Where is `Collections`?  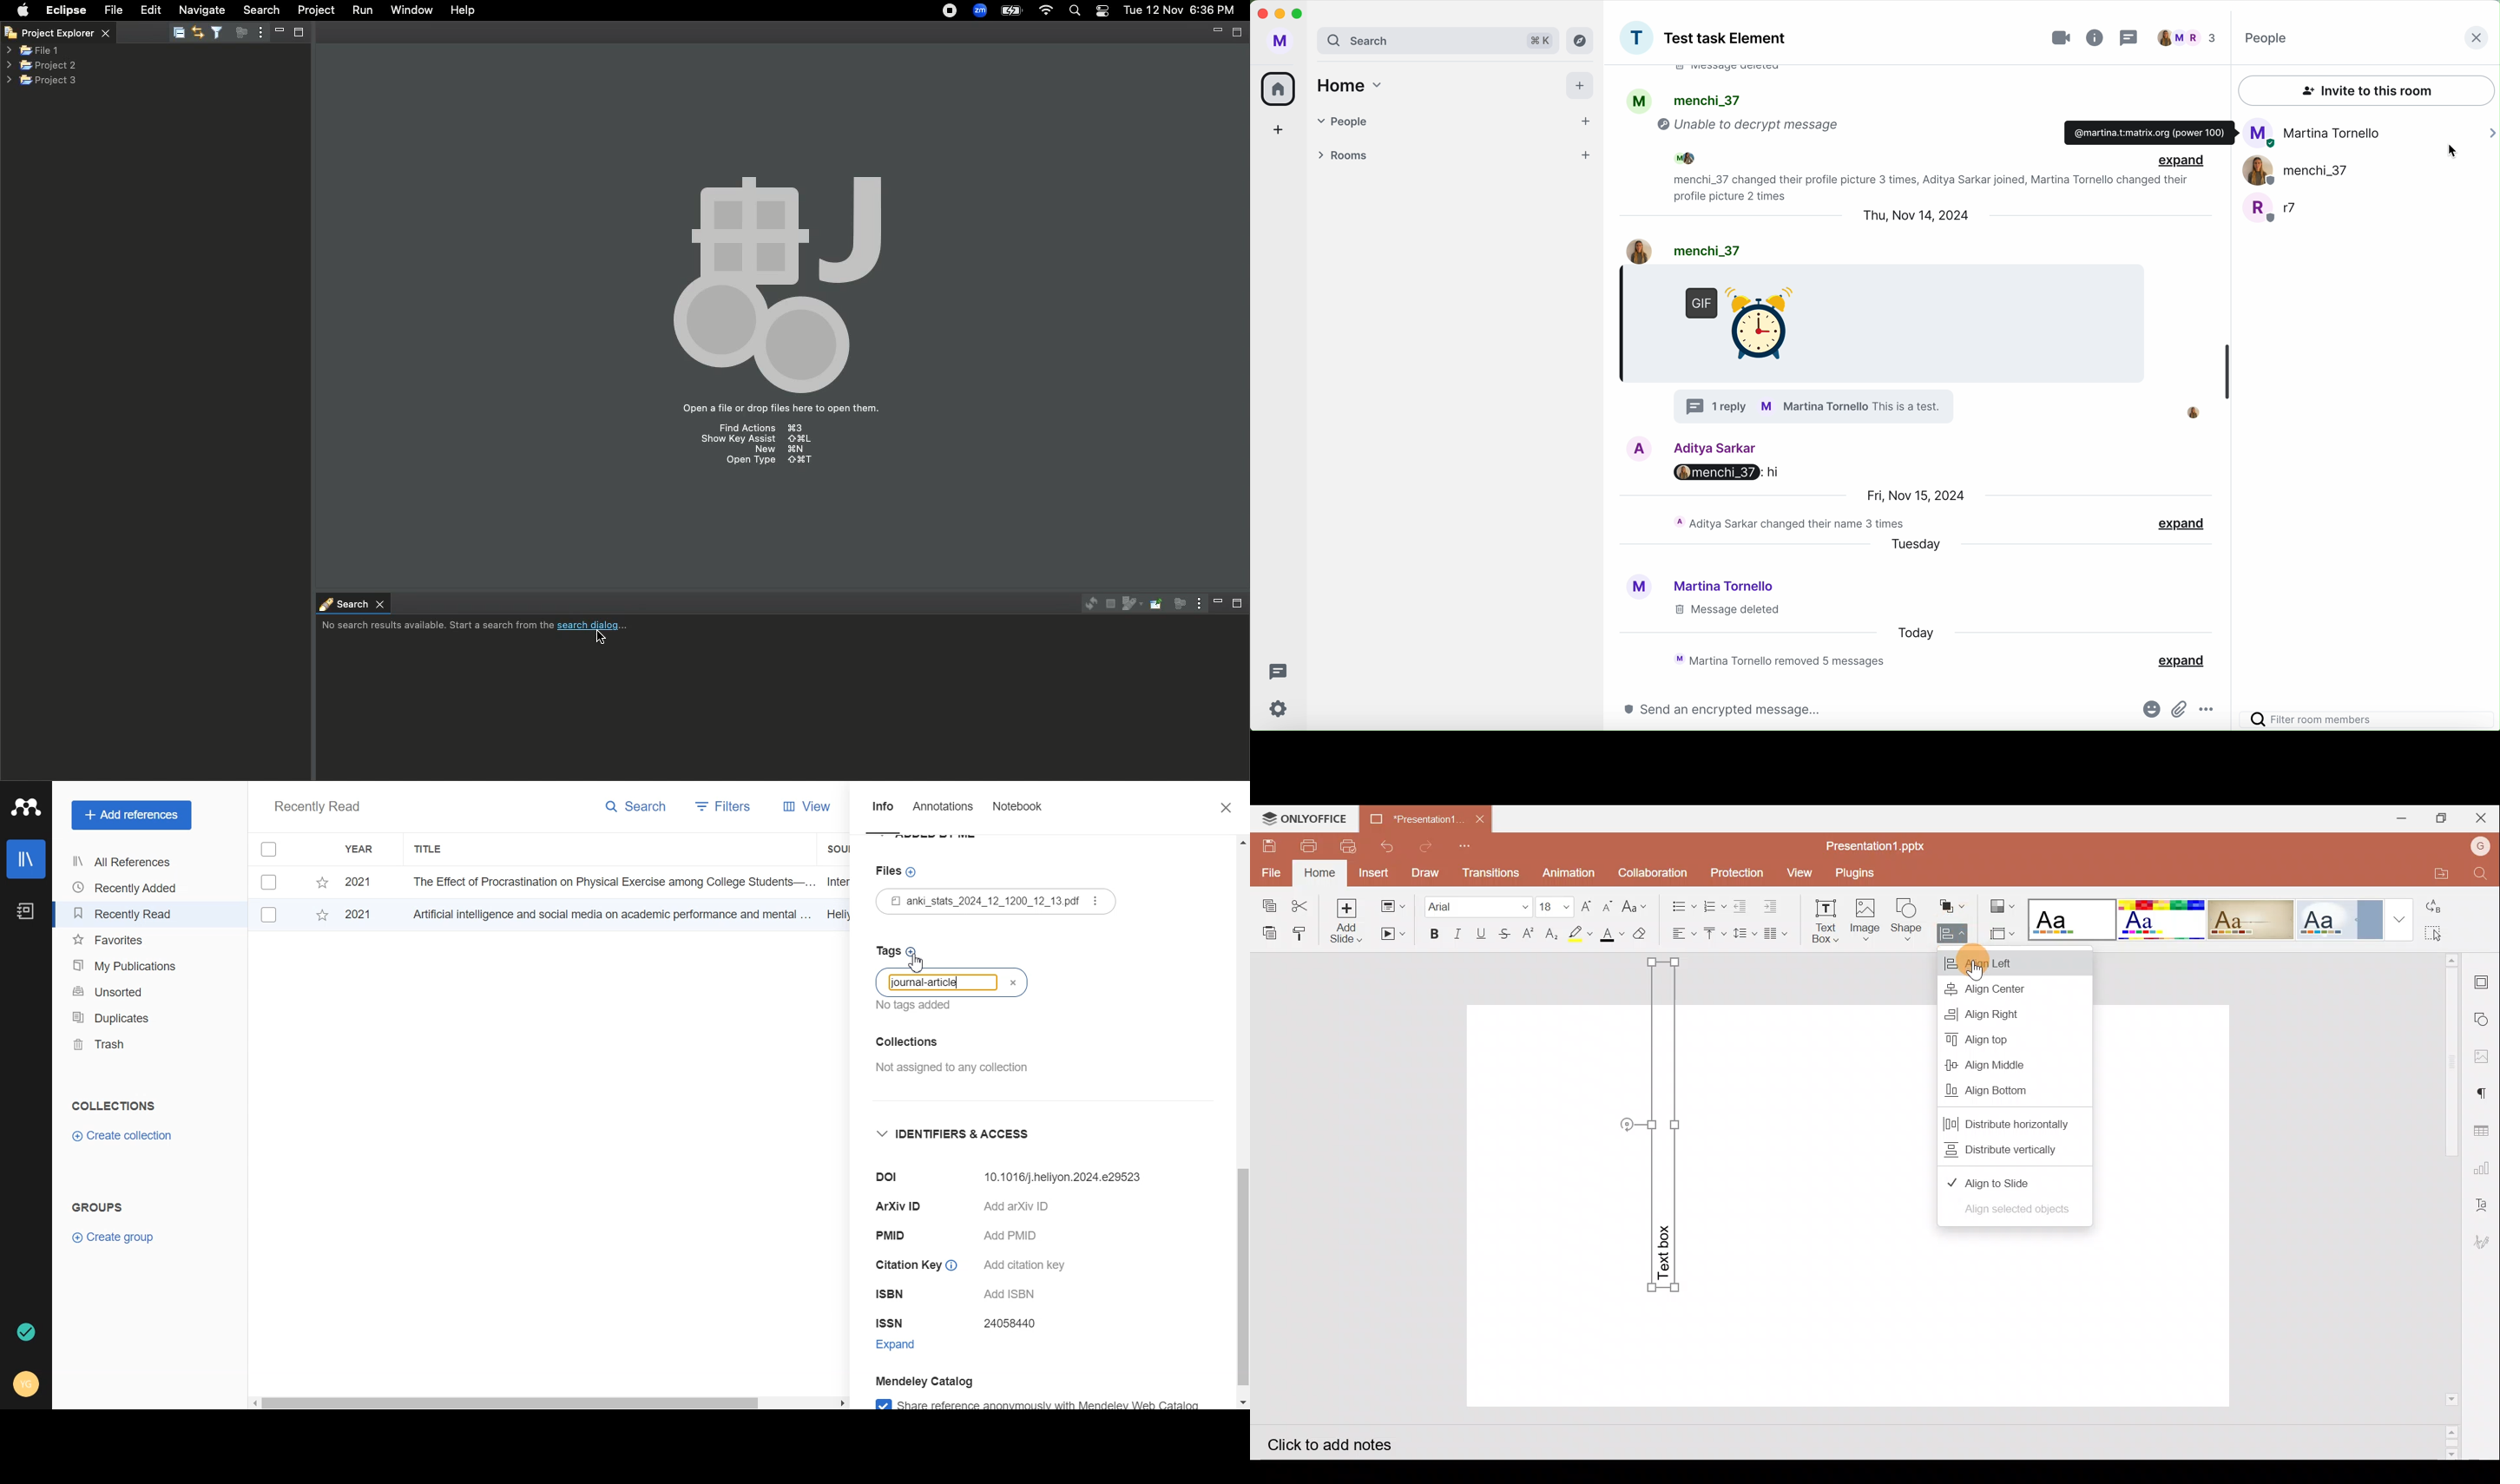 Collections is located at coordinates (113, 1106).